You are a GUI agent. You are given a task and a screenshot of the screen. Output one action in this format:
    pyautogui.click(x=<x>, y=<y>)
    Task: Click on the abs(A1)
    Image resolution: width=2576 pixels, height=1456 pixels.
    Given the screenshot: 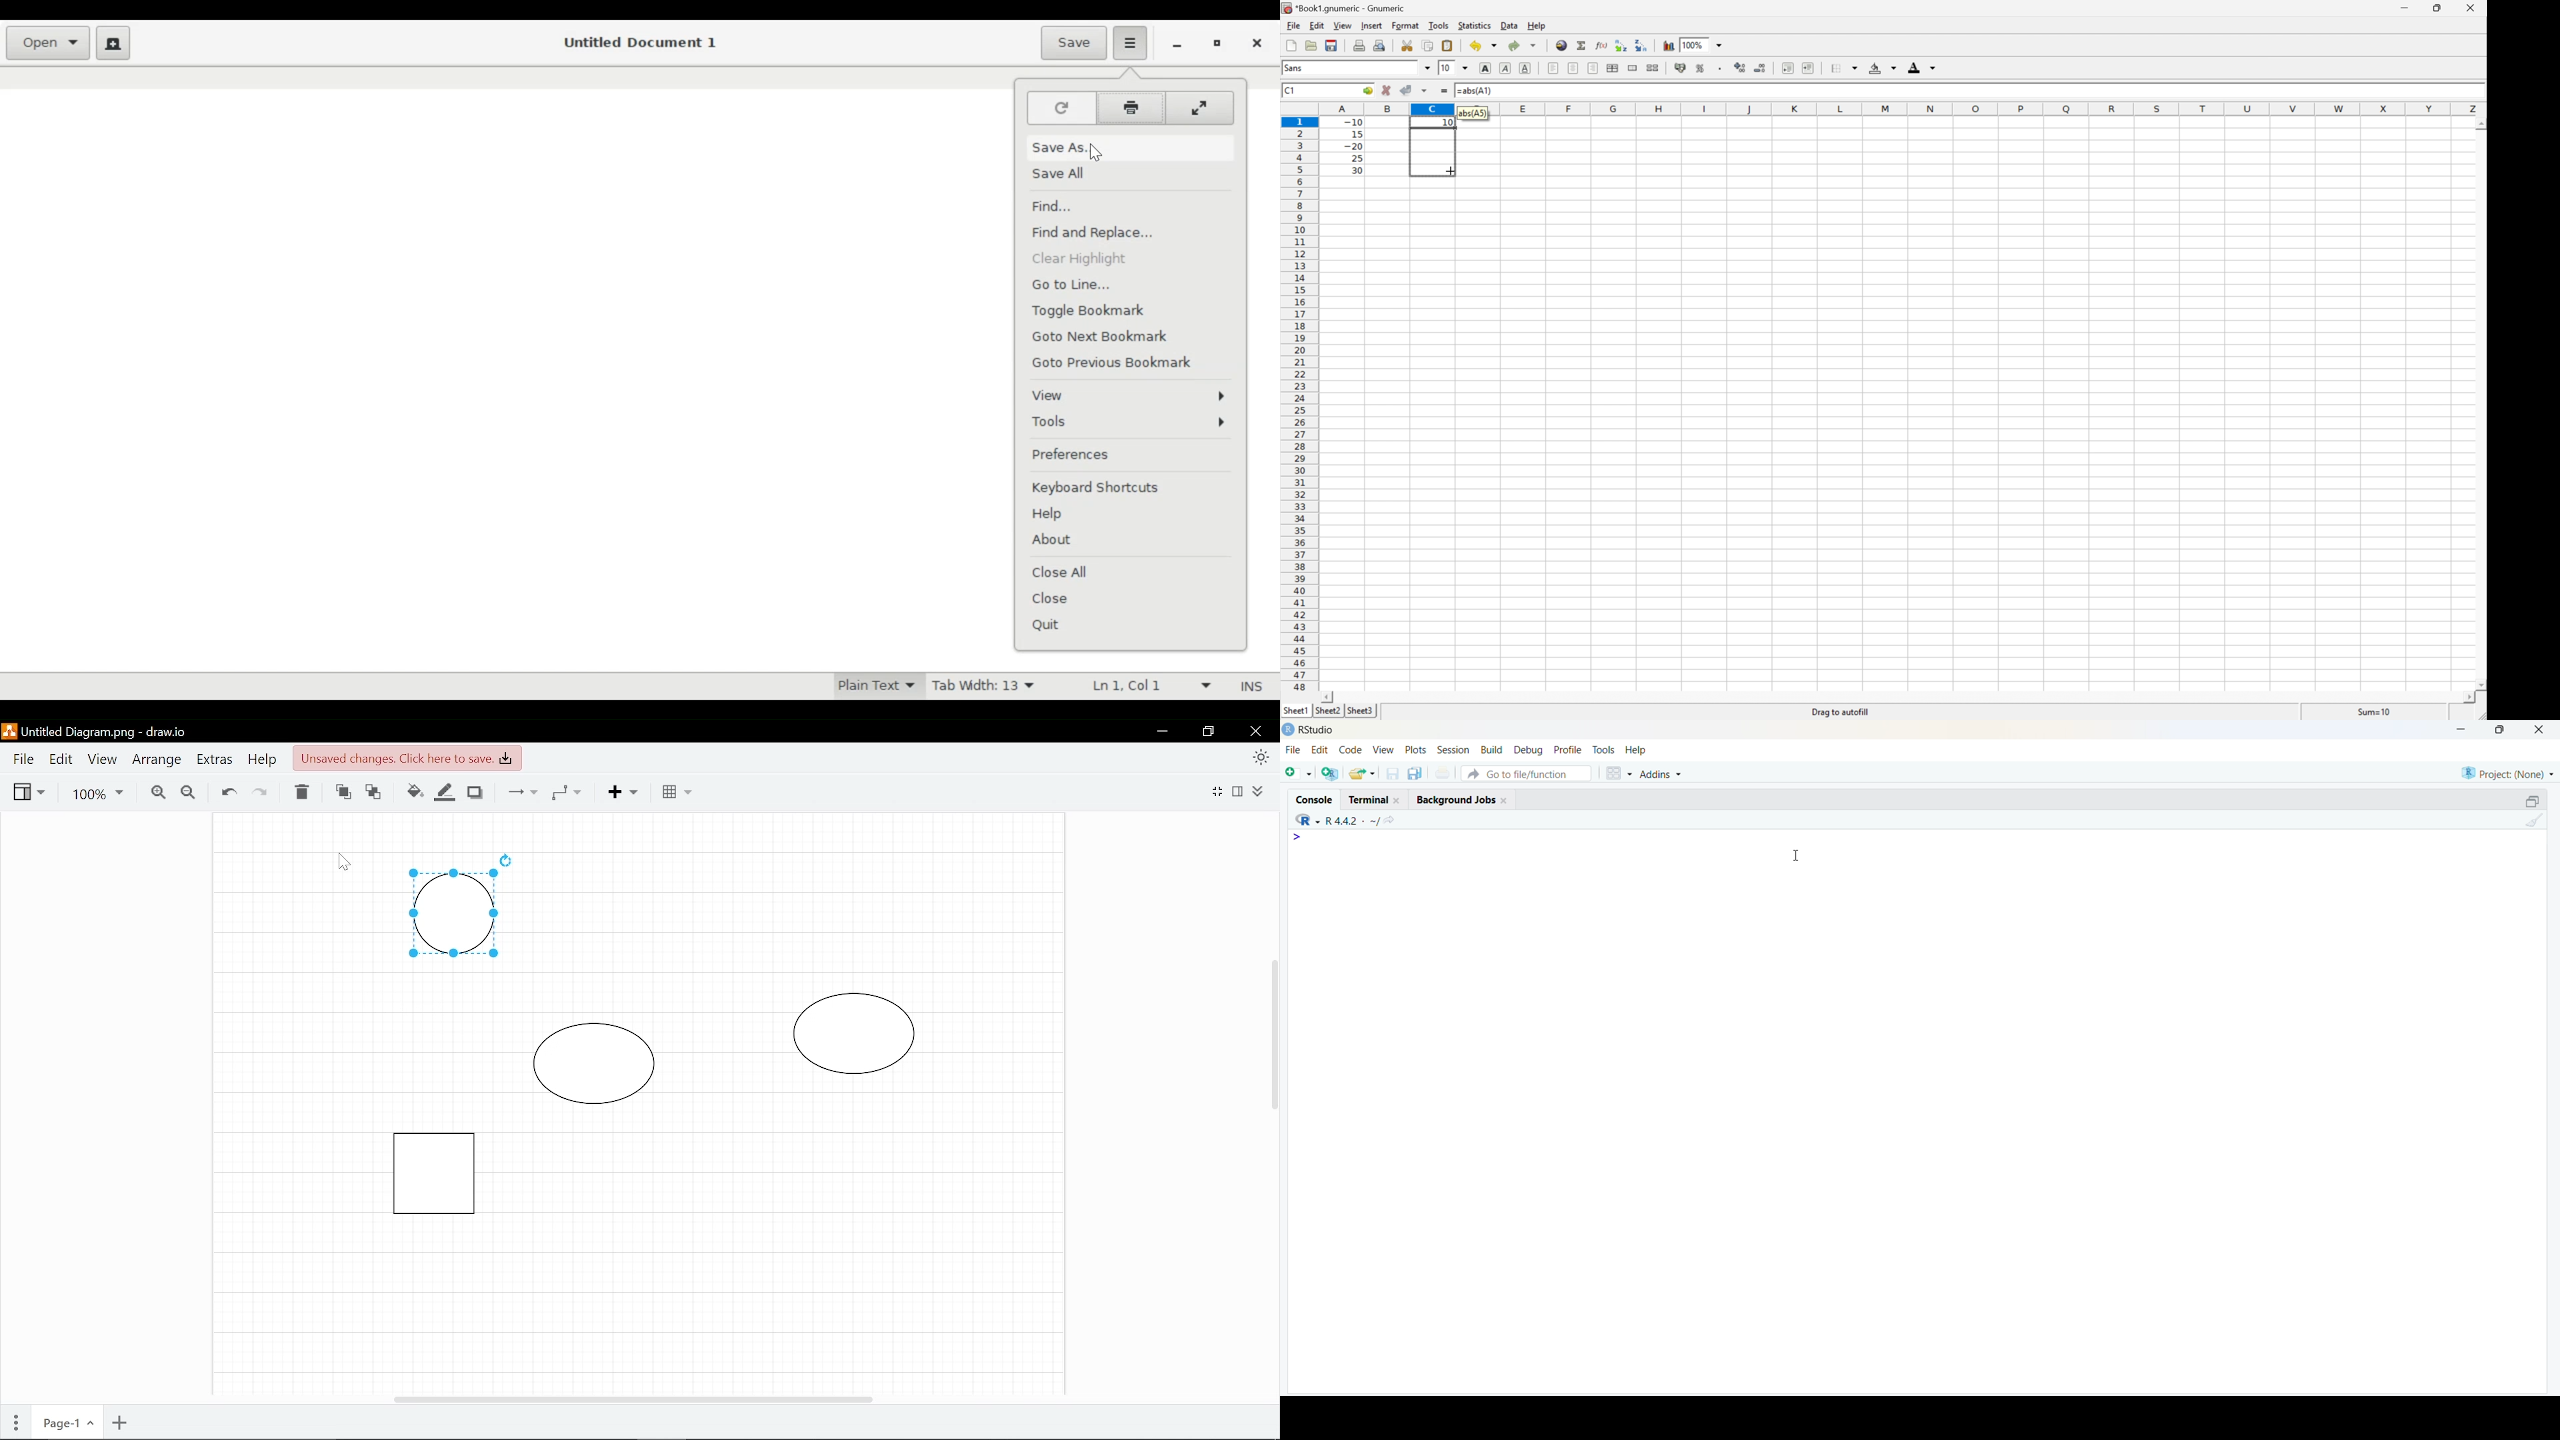 What is the action you would take?
    pyautogui.click(x=1473, y=112)
    